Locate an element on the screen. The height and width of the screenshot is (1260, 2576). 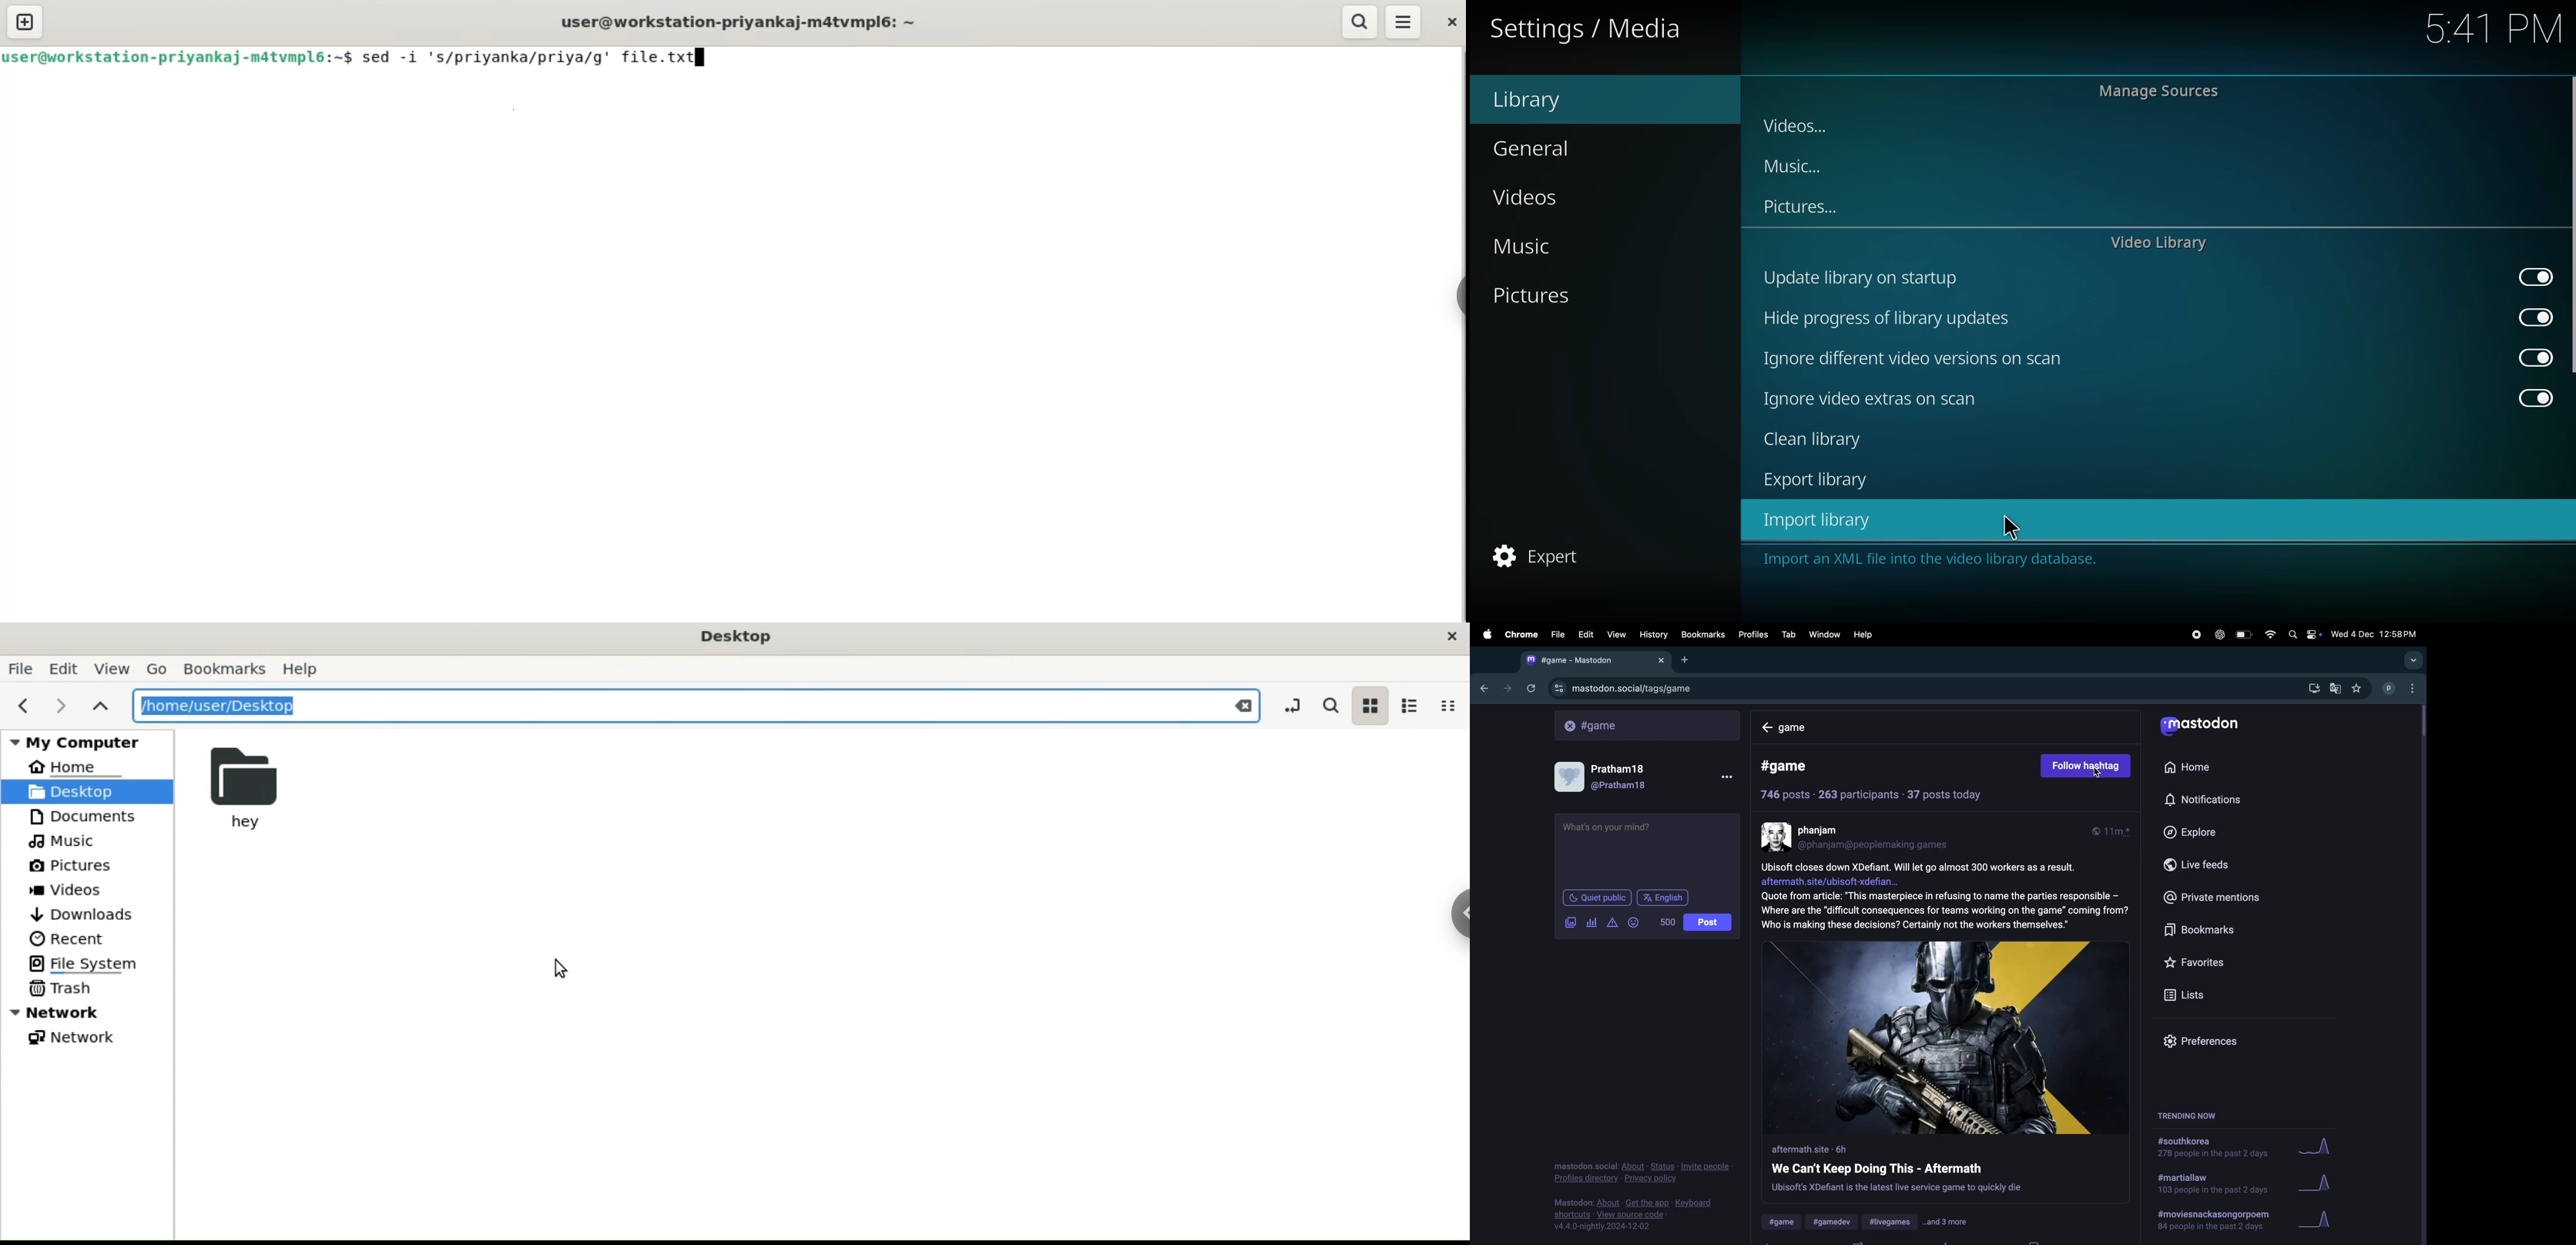
hide progress of library updates is located at coordinates (2158, 318).